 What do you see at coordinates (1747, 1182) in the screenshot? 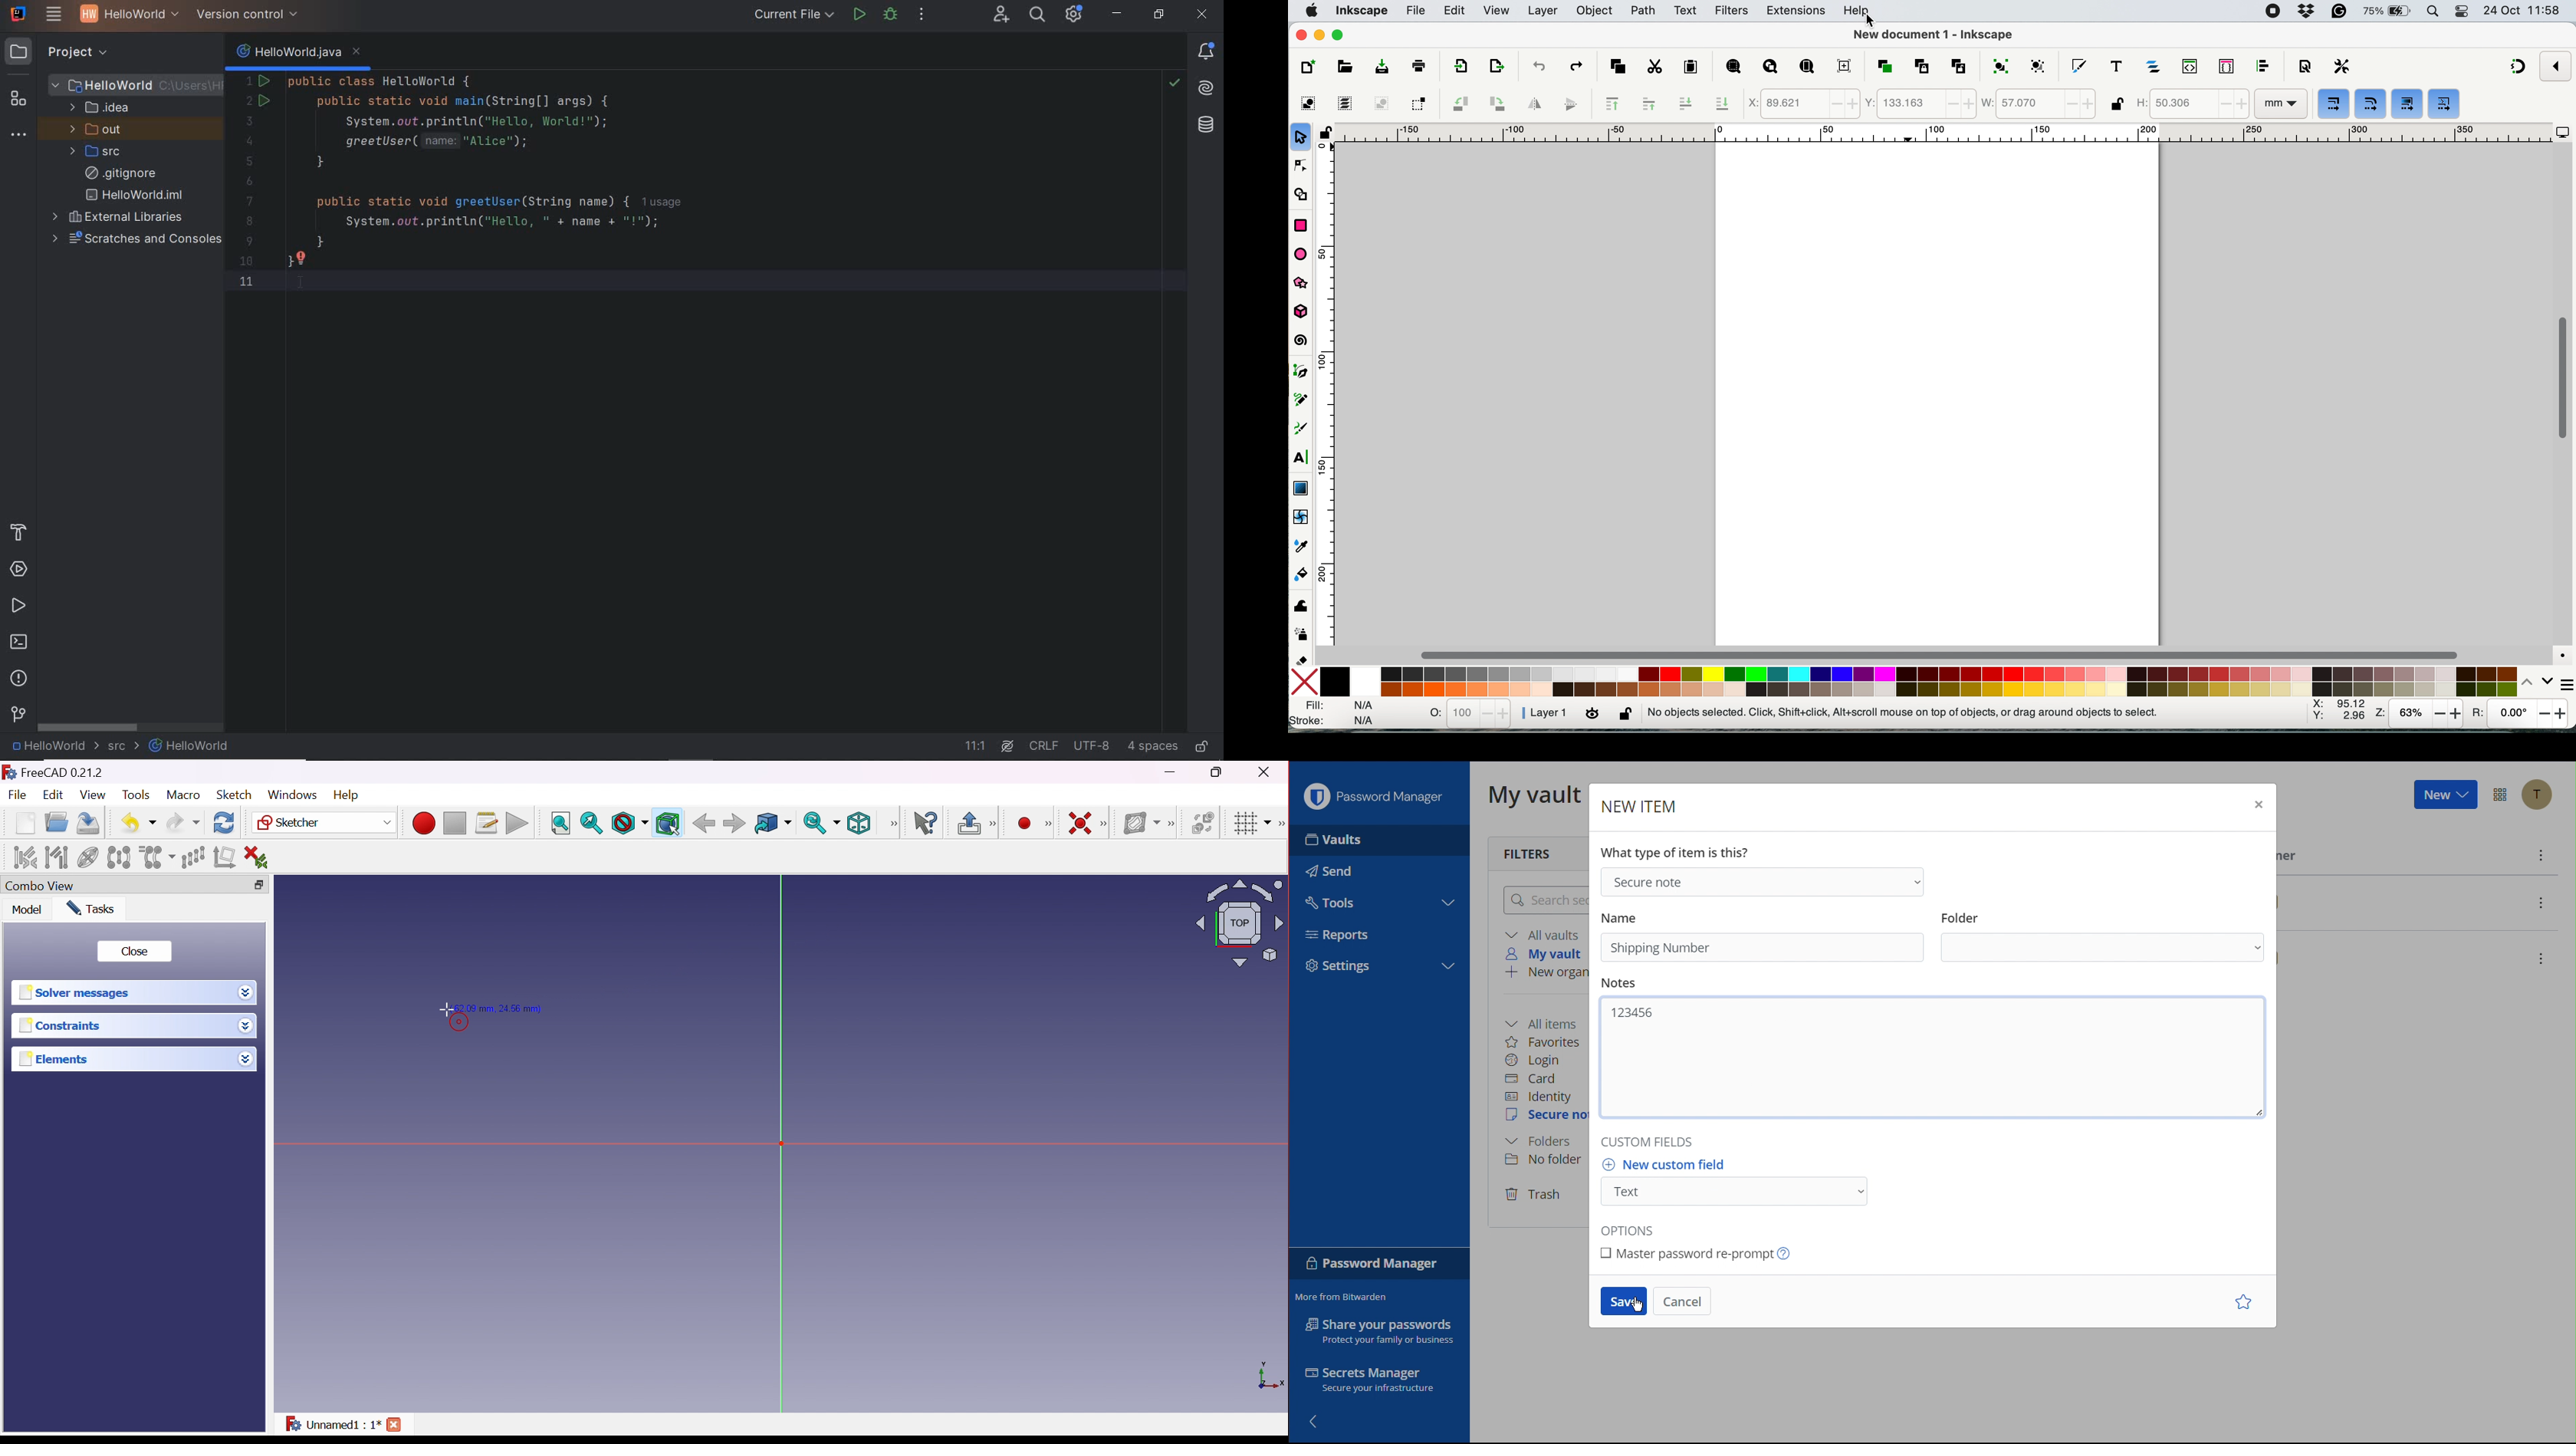
I see `New custom field` at bounding box center [1747, 1182].